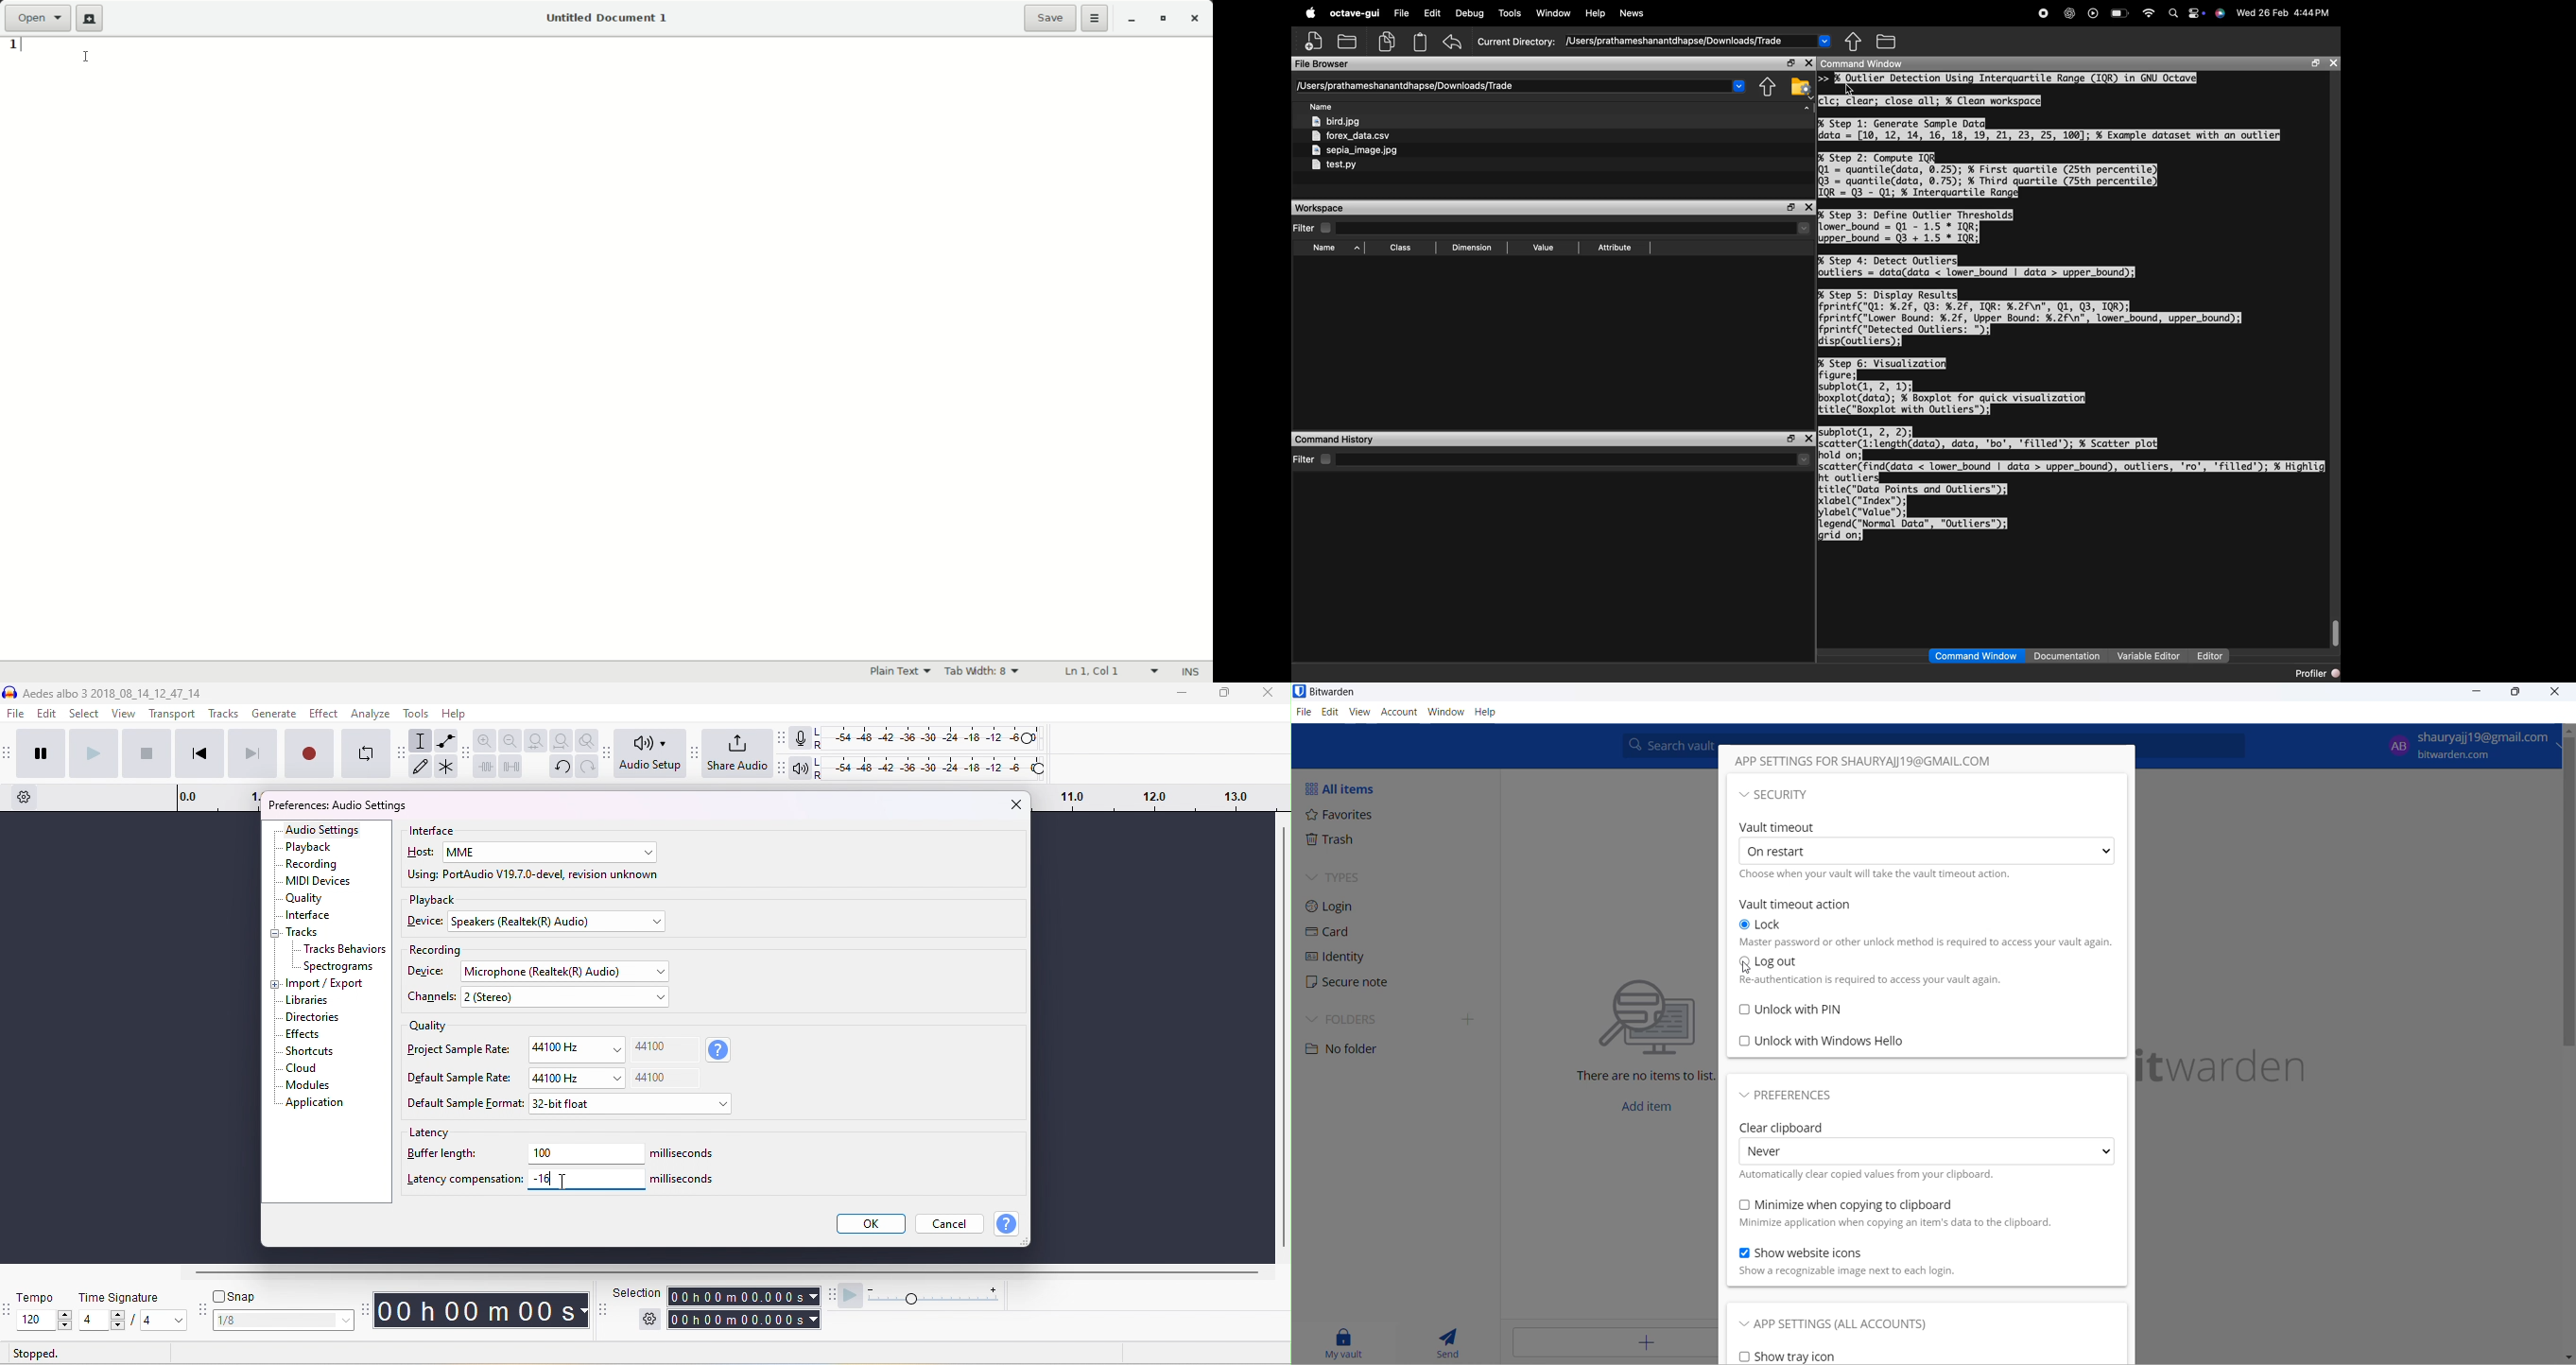  Describe the element at coordinates (737, 755) in the screenshot. I see `share audio` at that location.